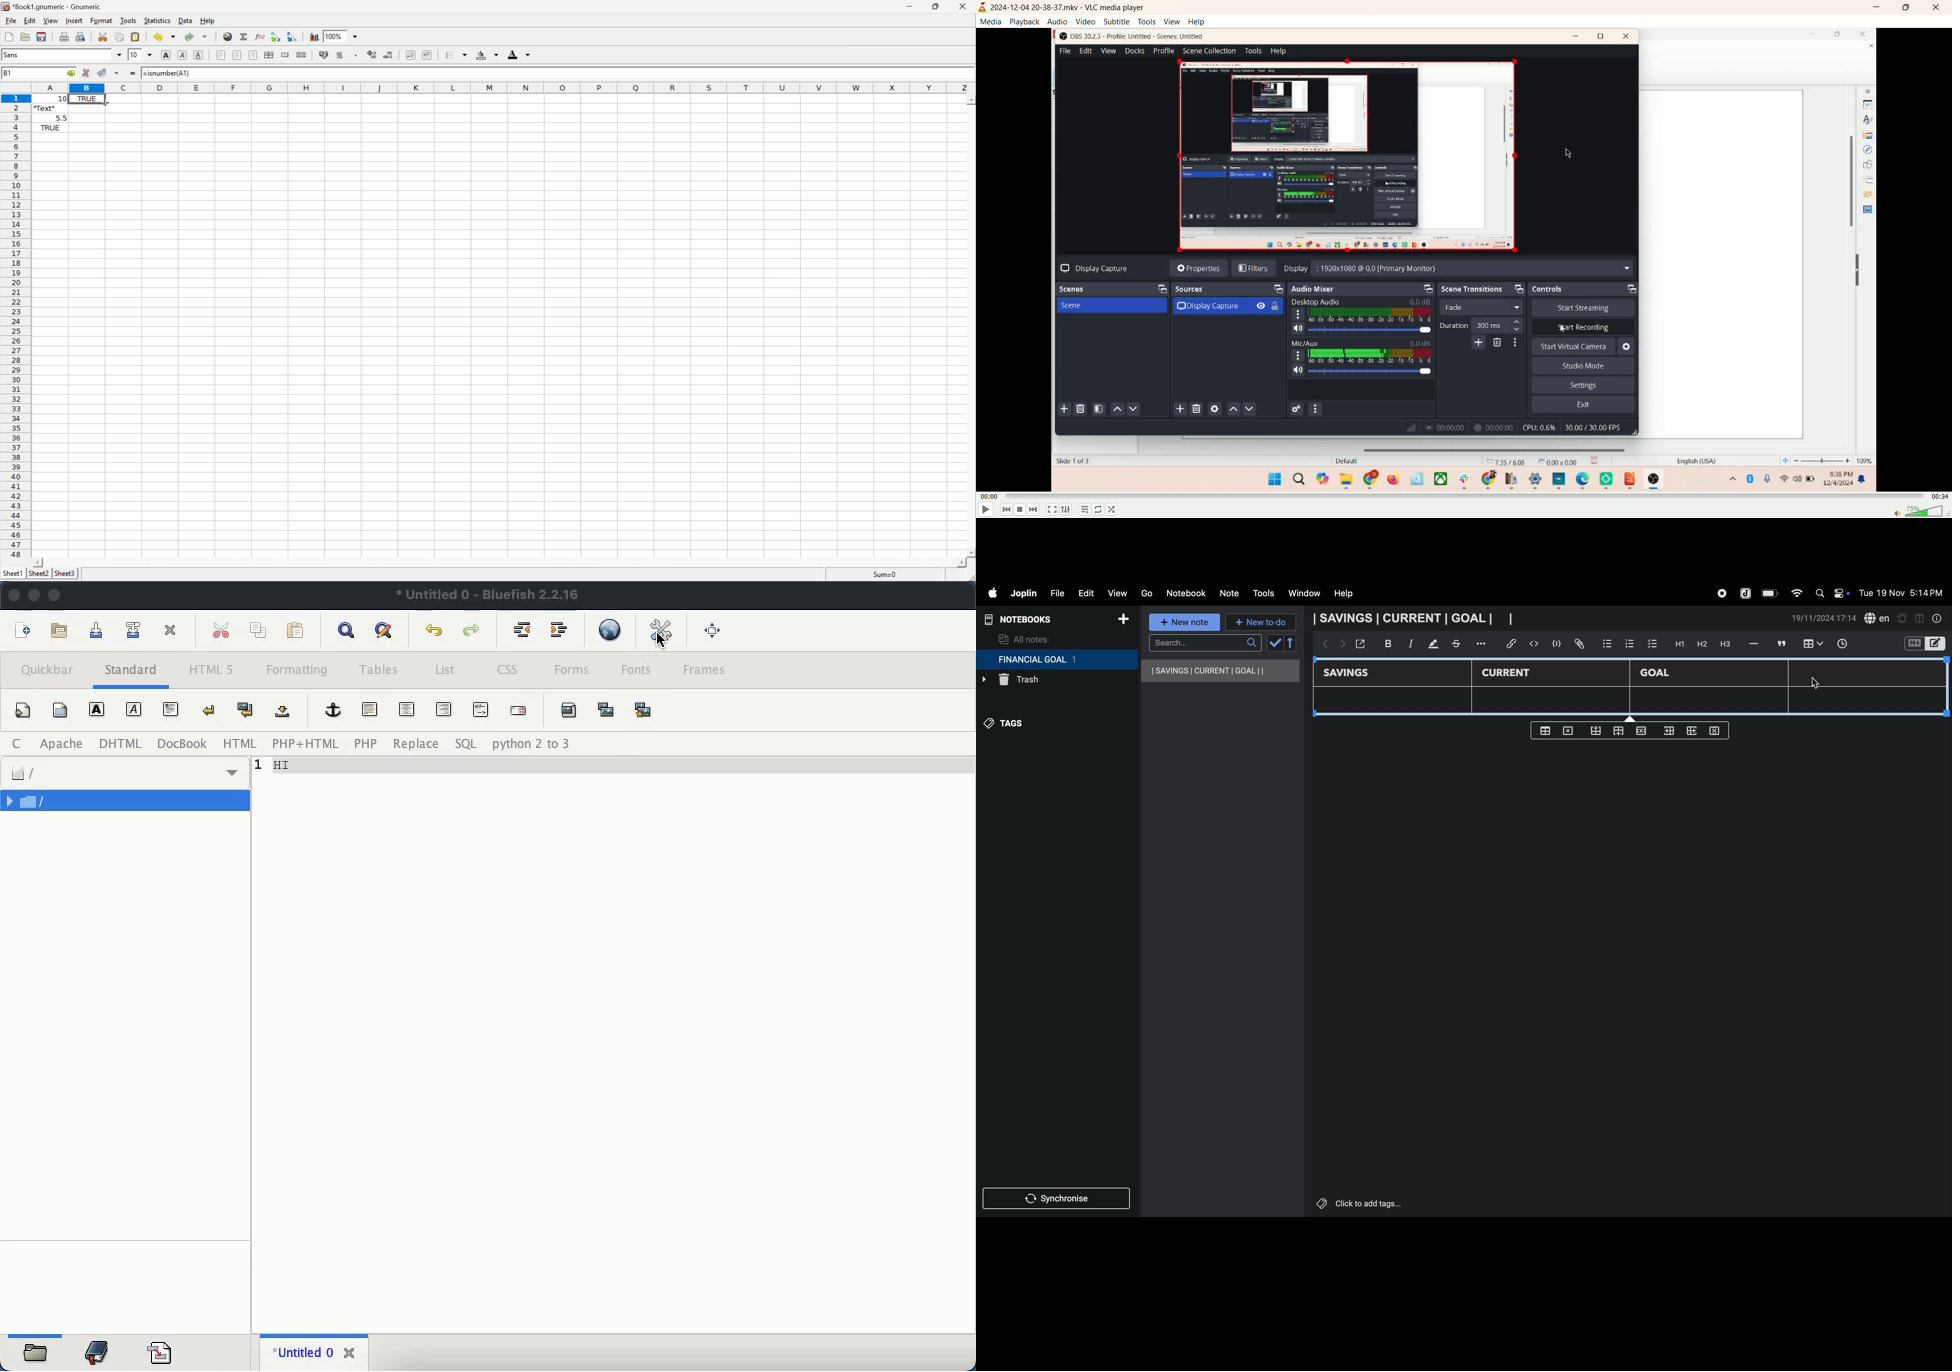  I want to click on comment, so click(1780, 643).